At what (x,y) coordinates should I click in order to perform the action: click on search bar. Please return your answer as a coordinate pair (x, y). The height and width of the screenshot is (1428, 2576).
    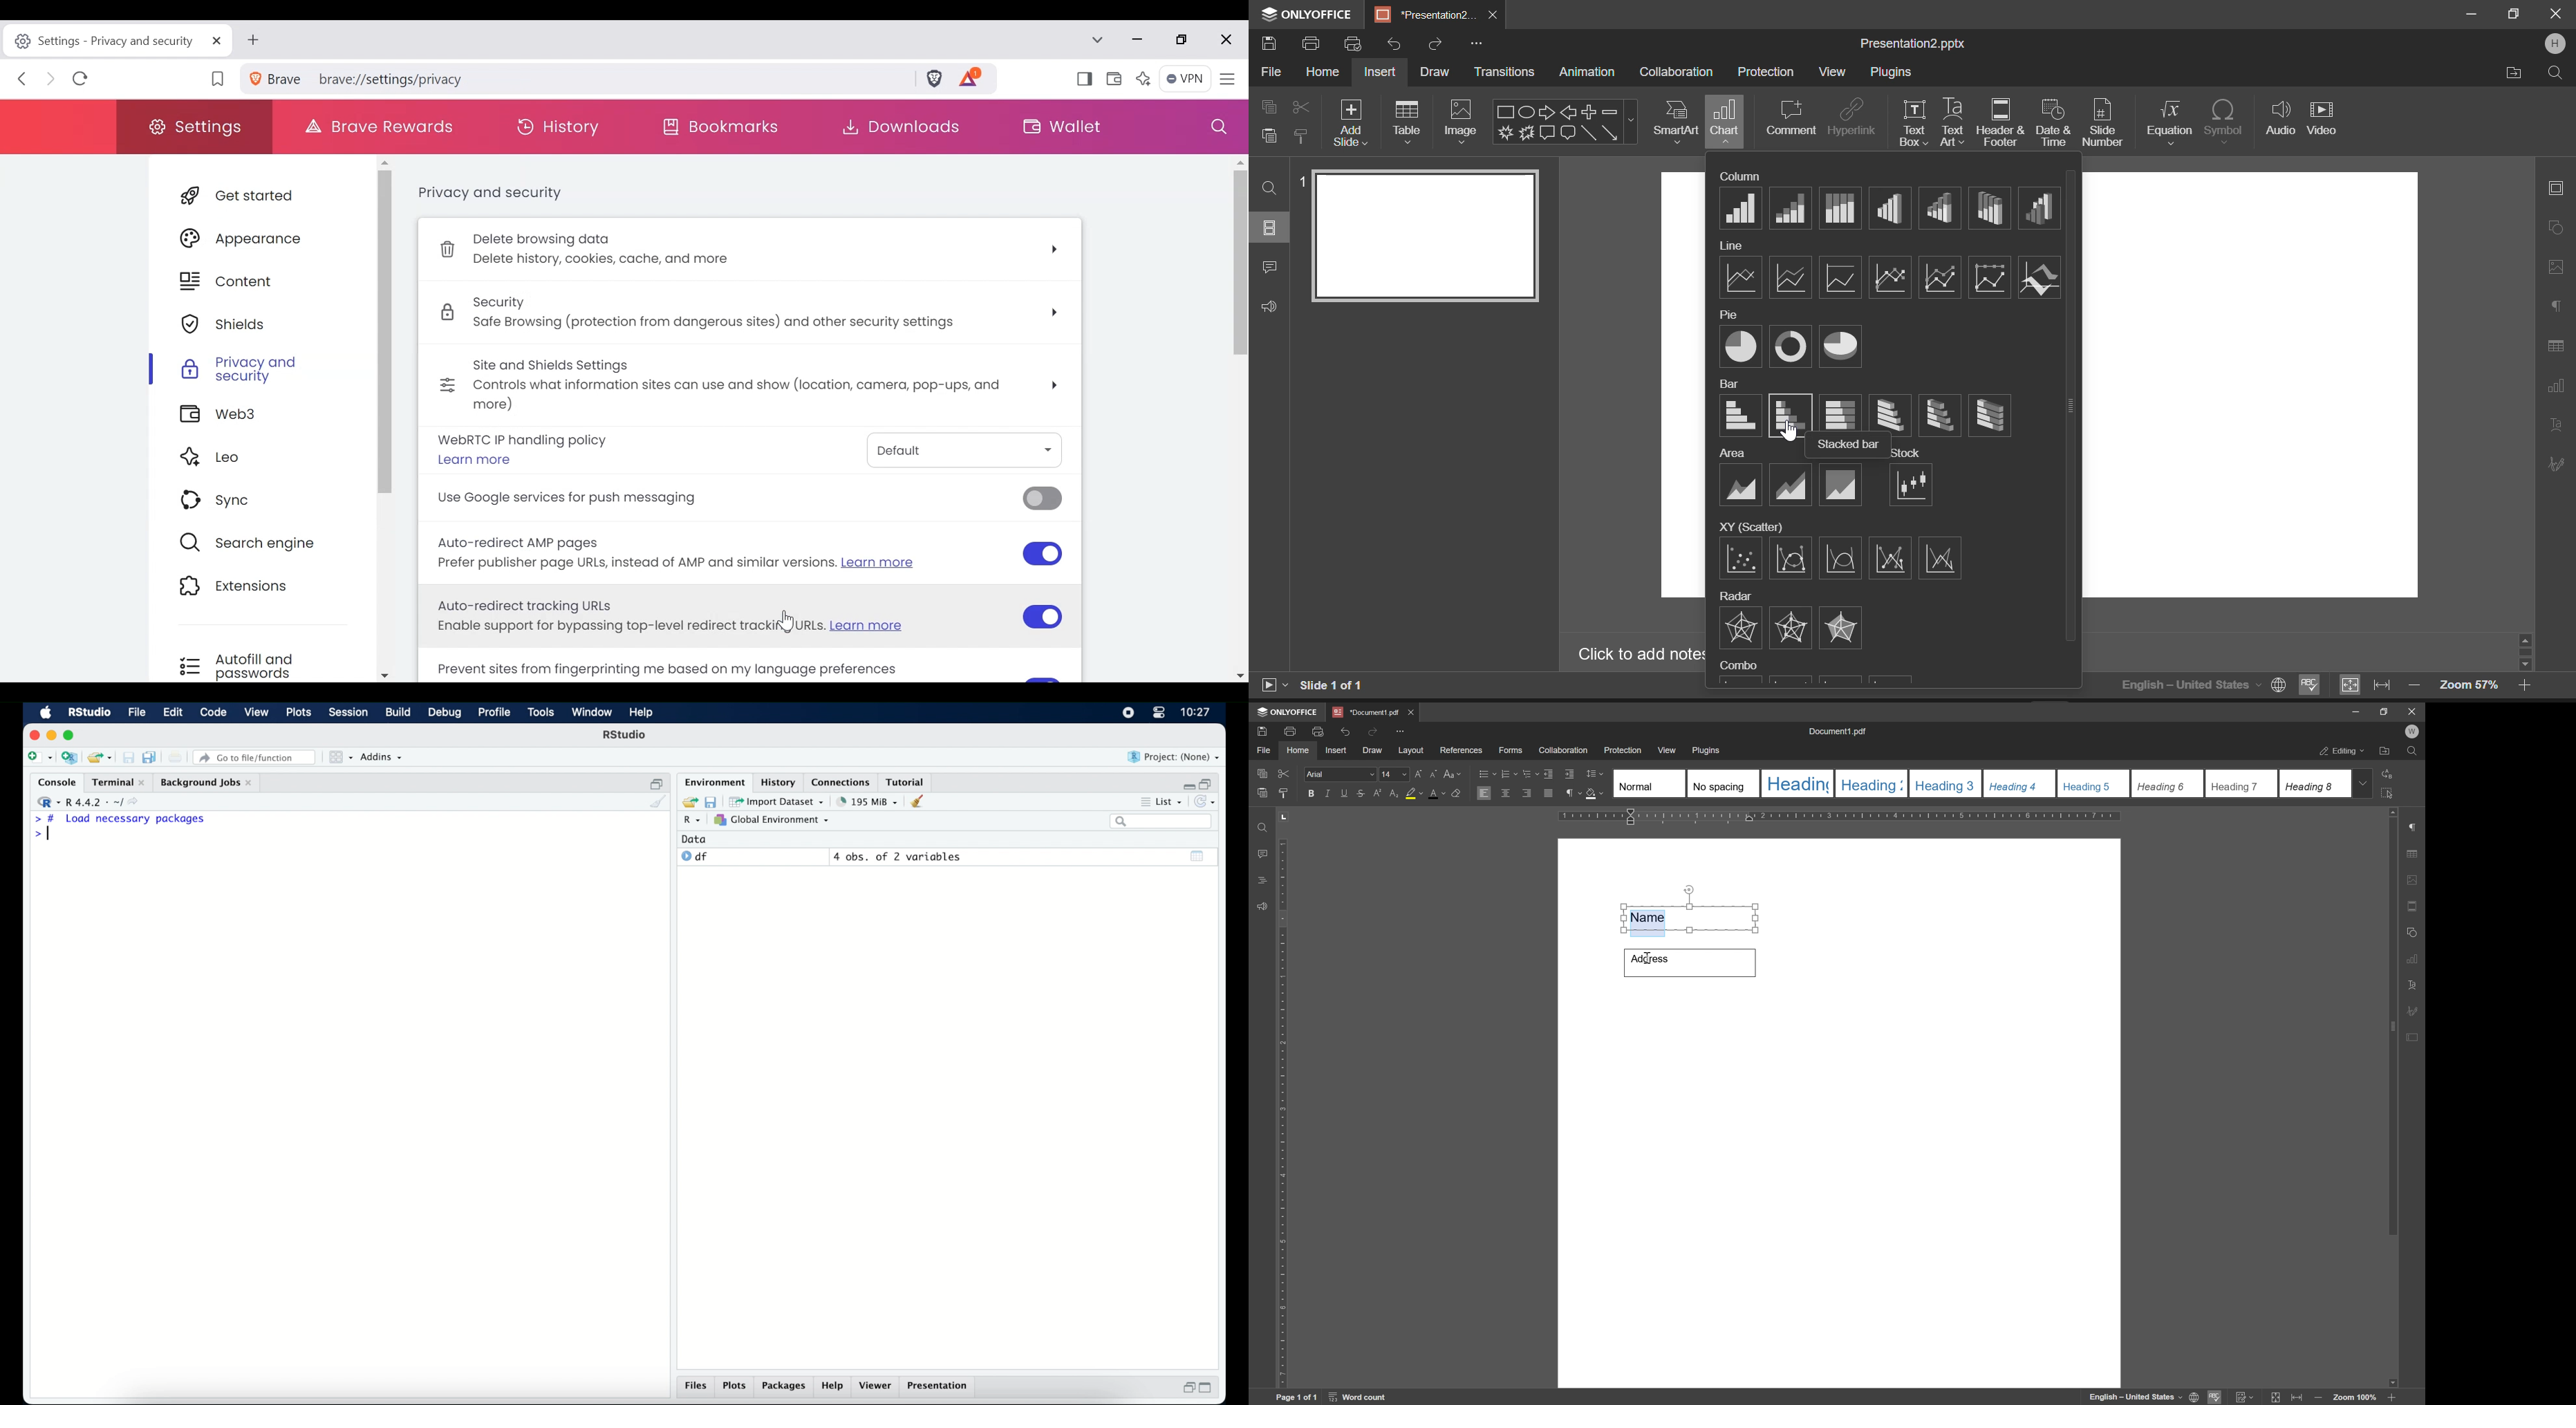
    Looking at the image, I should click on (1160, 822).